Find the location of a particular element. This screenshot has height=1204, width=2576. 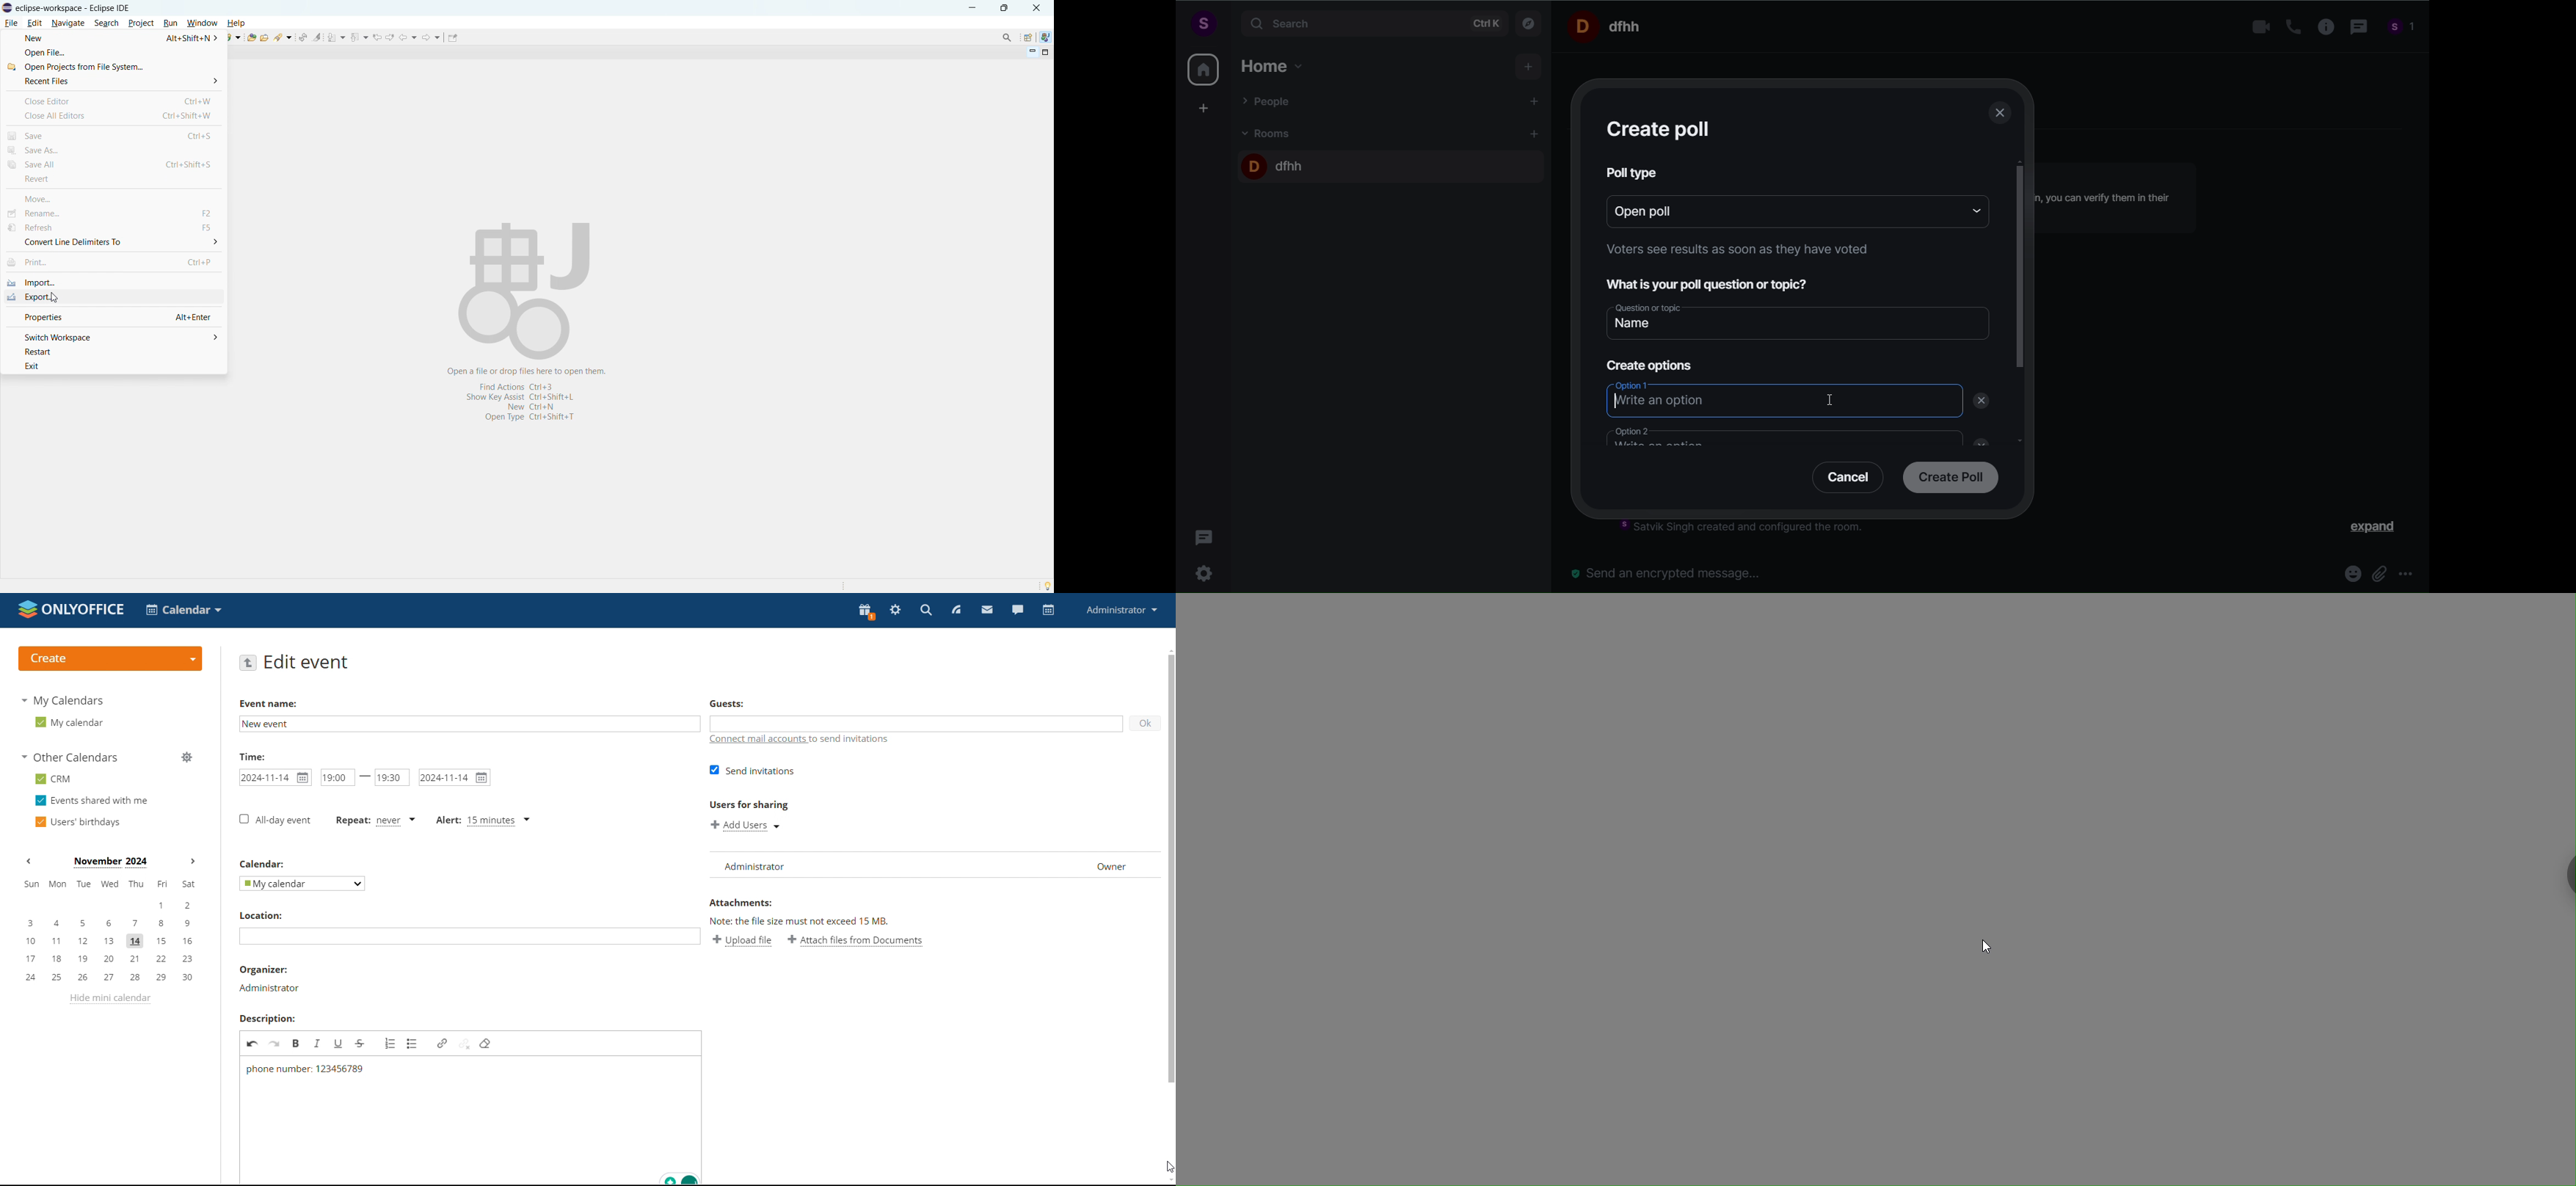

end time is located at coordinates (392, 778).